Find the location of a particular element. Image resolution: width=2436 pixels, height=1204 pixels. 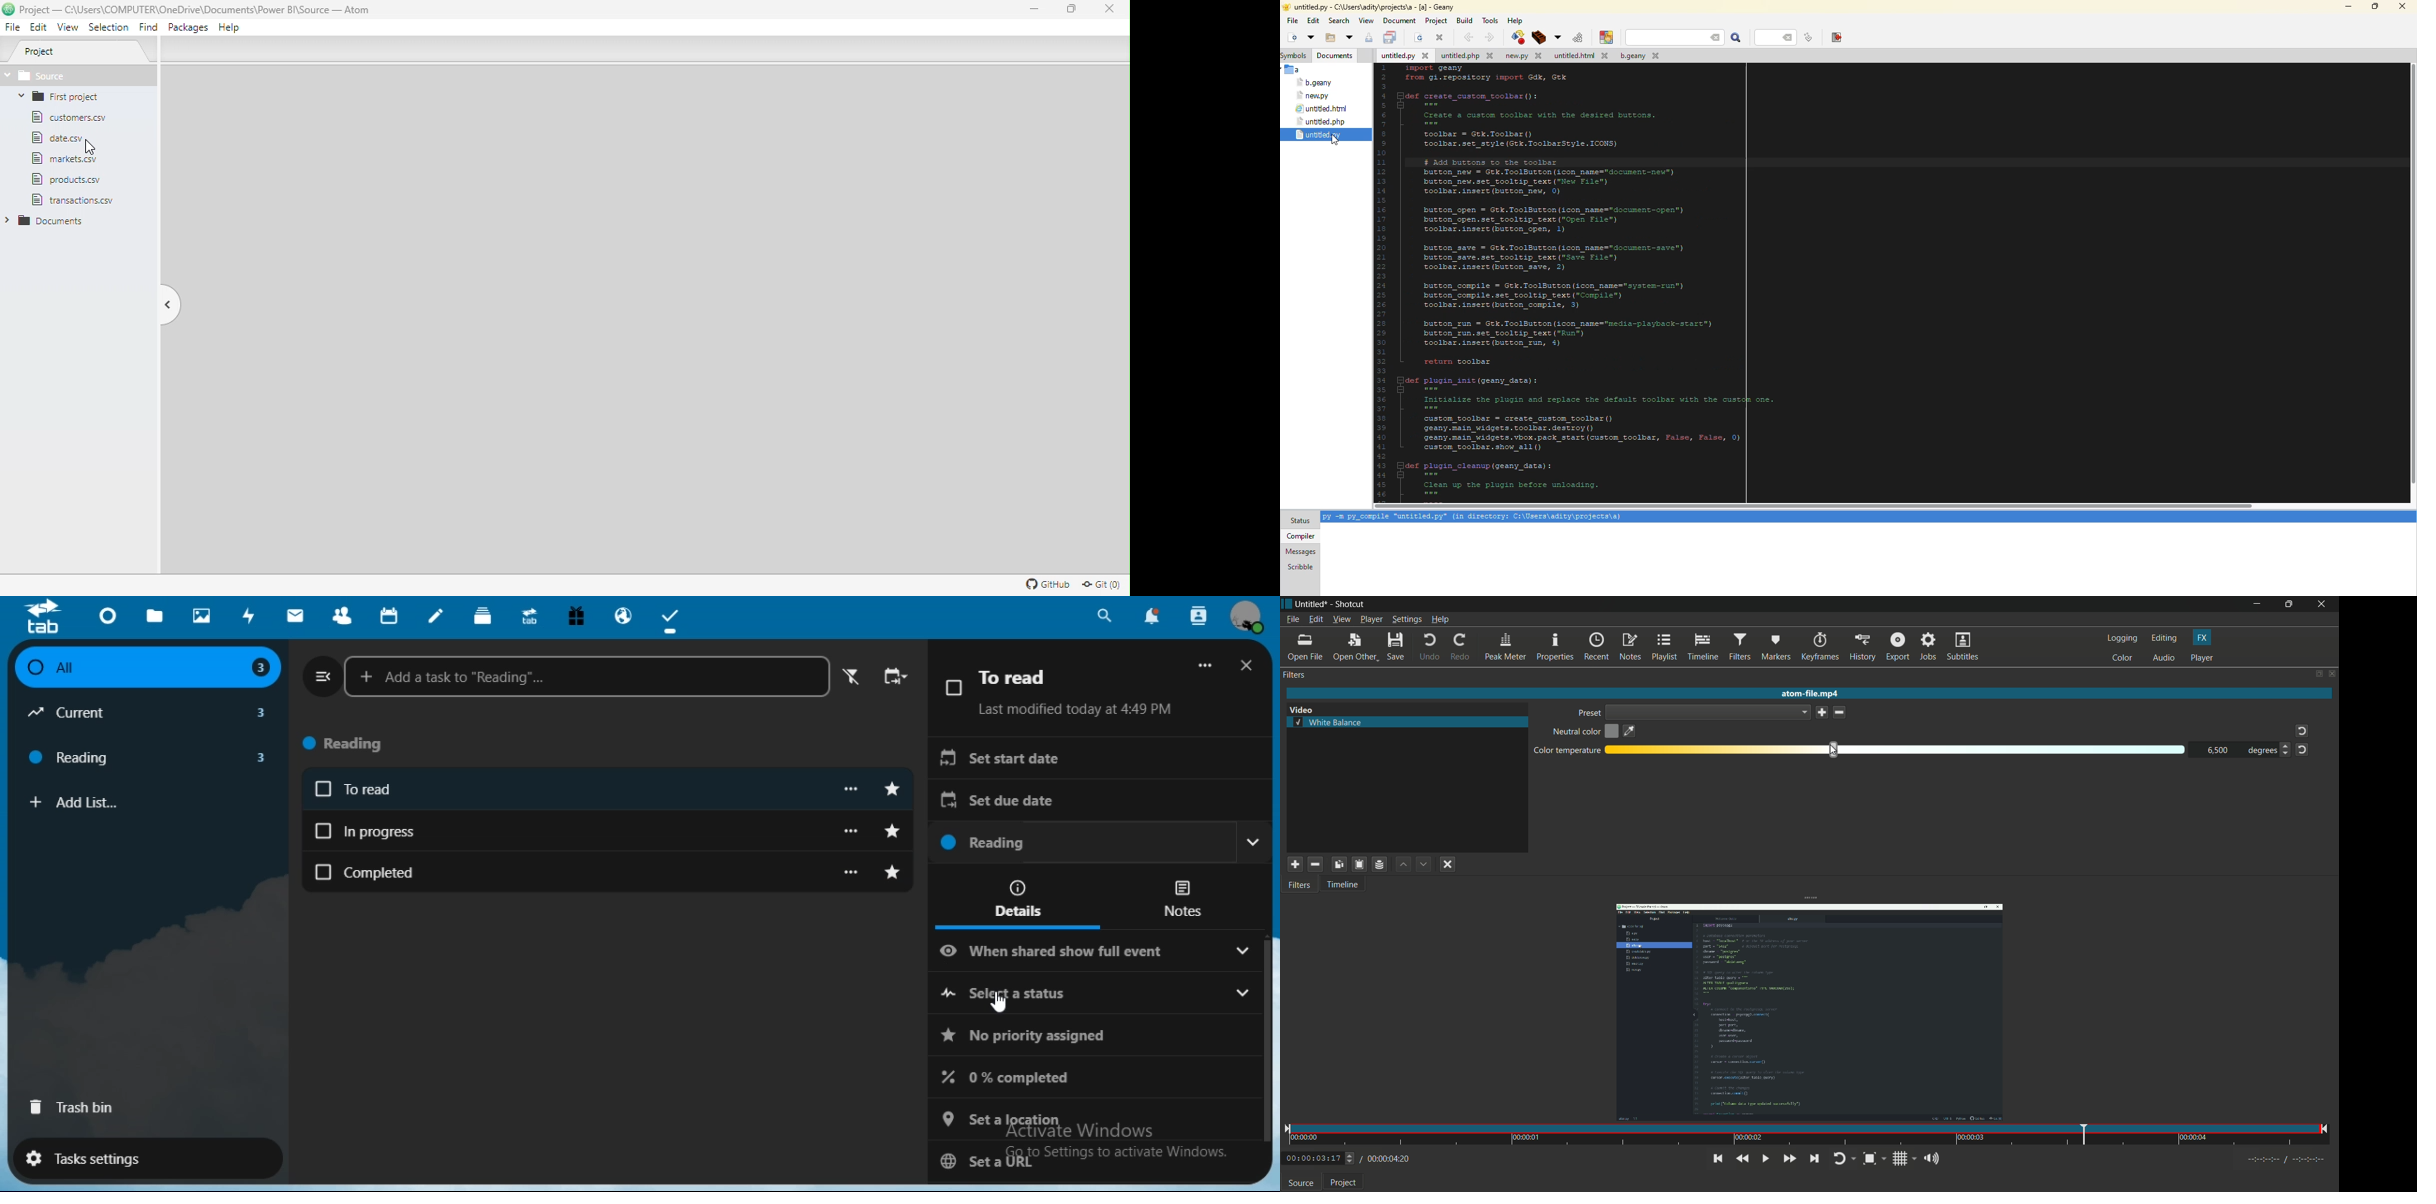

mail is located at coordinates (297, 616).